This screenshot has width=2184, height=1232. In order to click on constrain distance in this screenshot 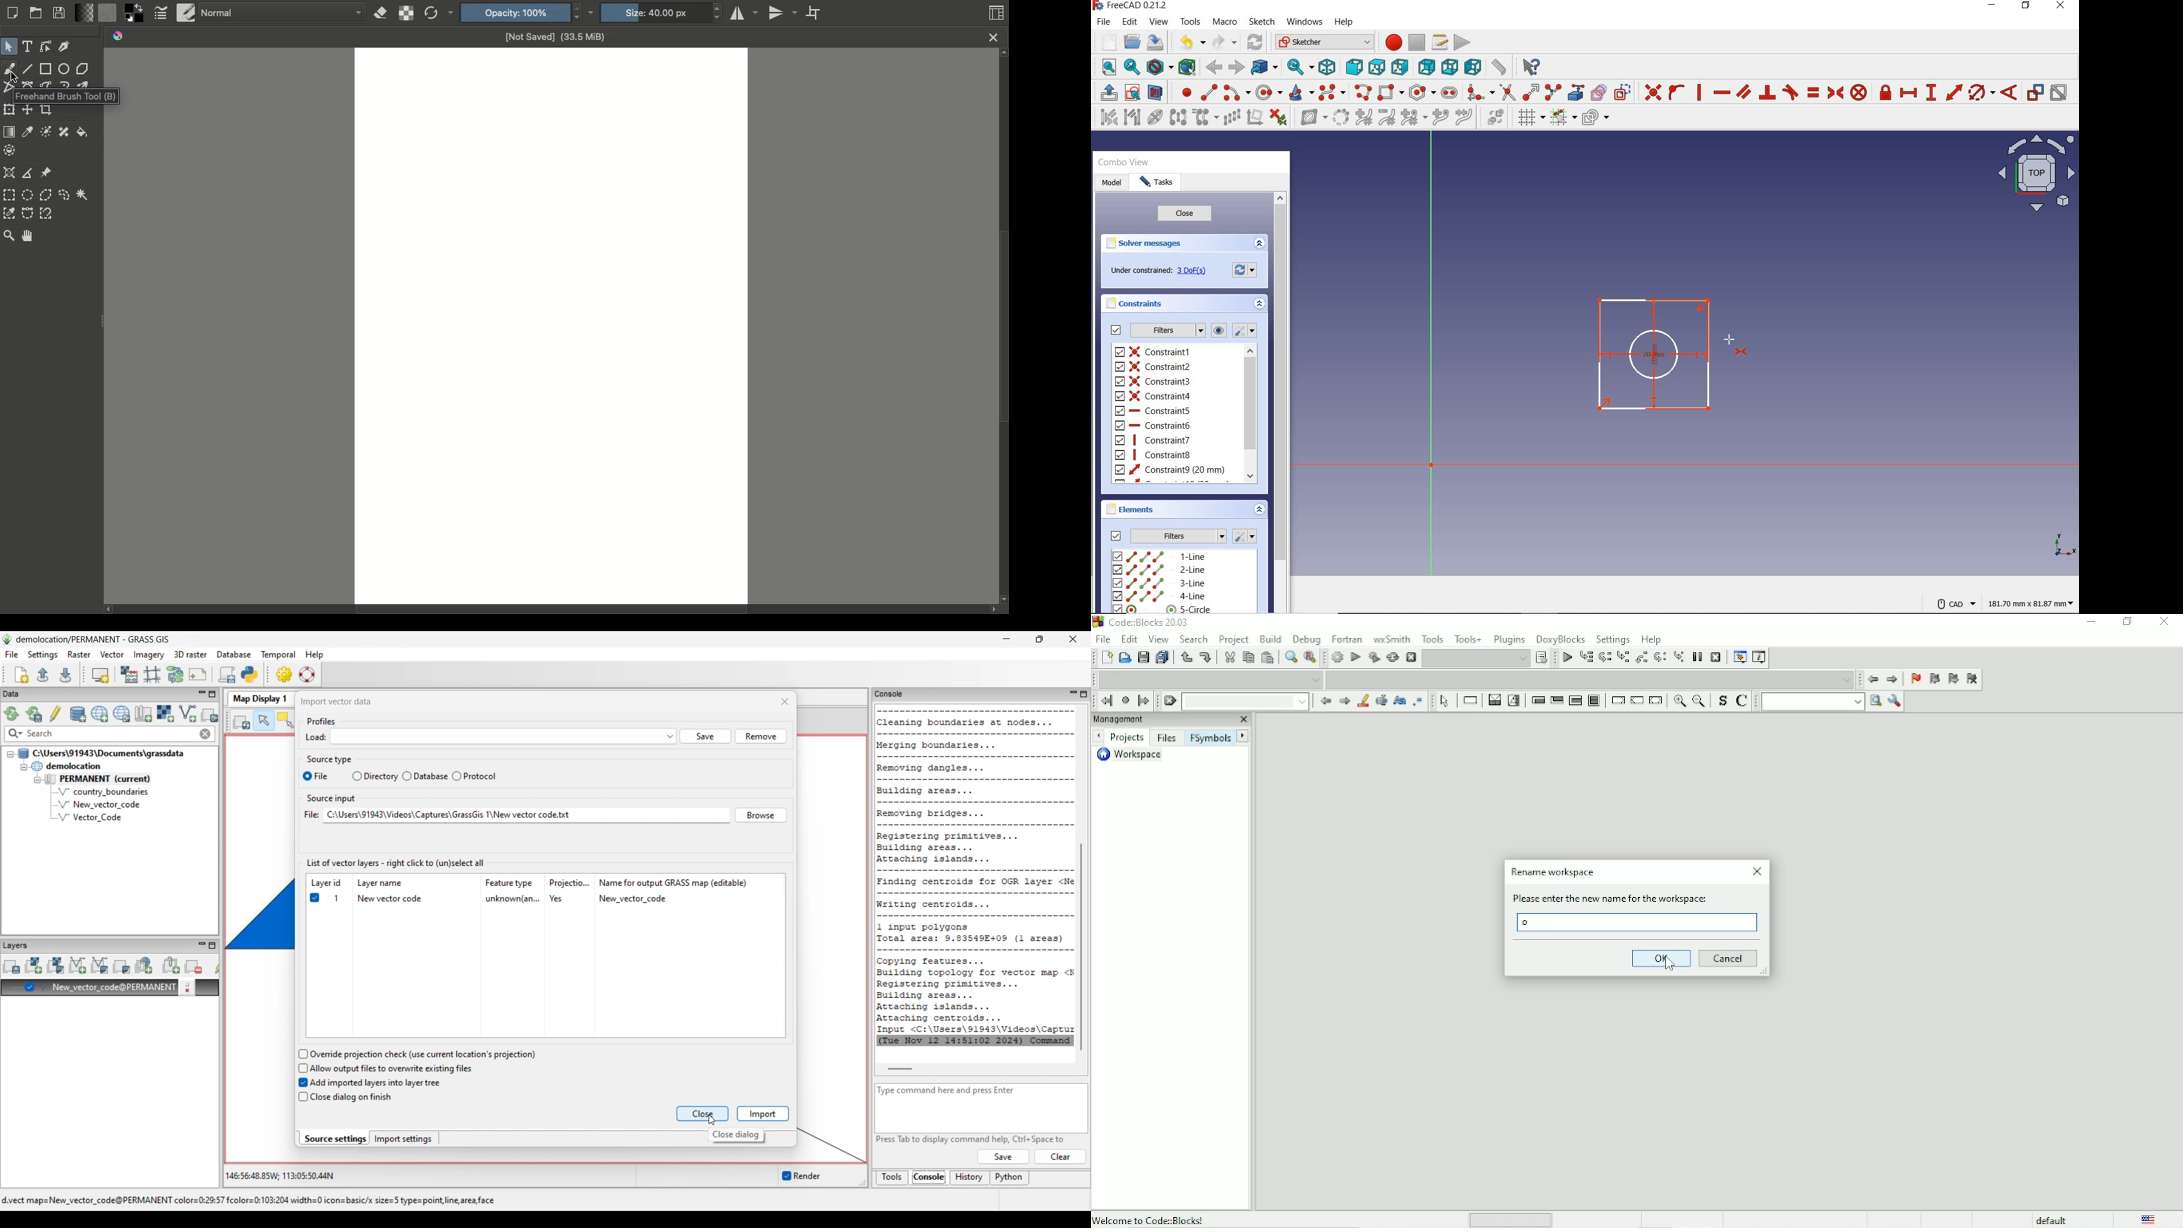, I will do `click(1953, 92)`.